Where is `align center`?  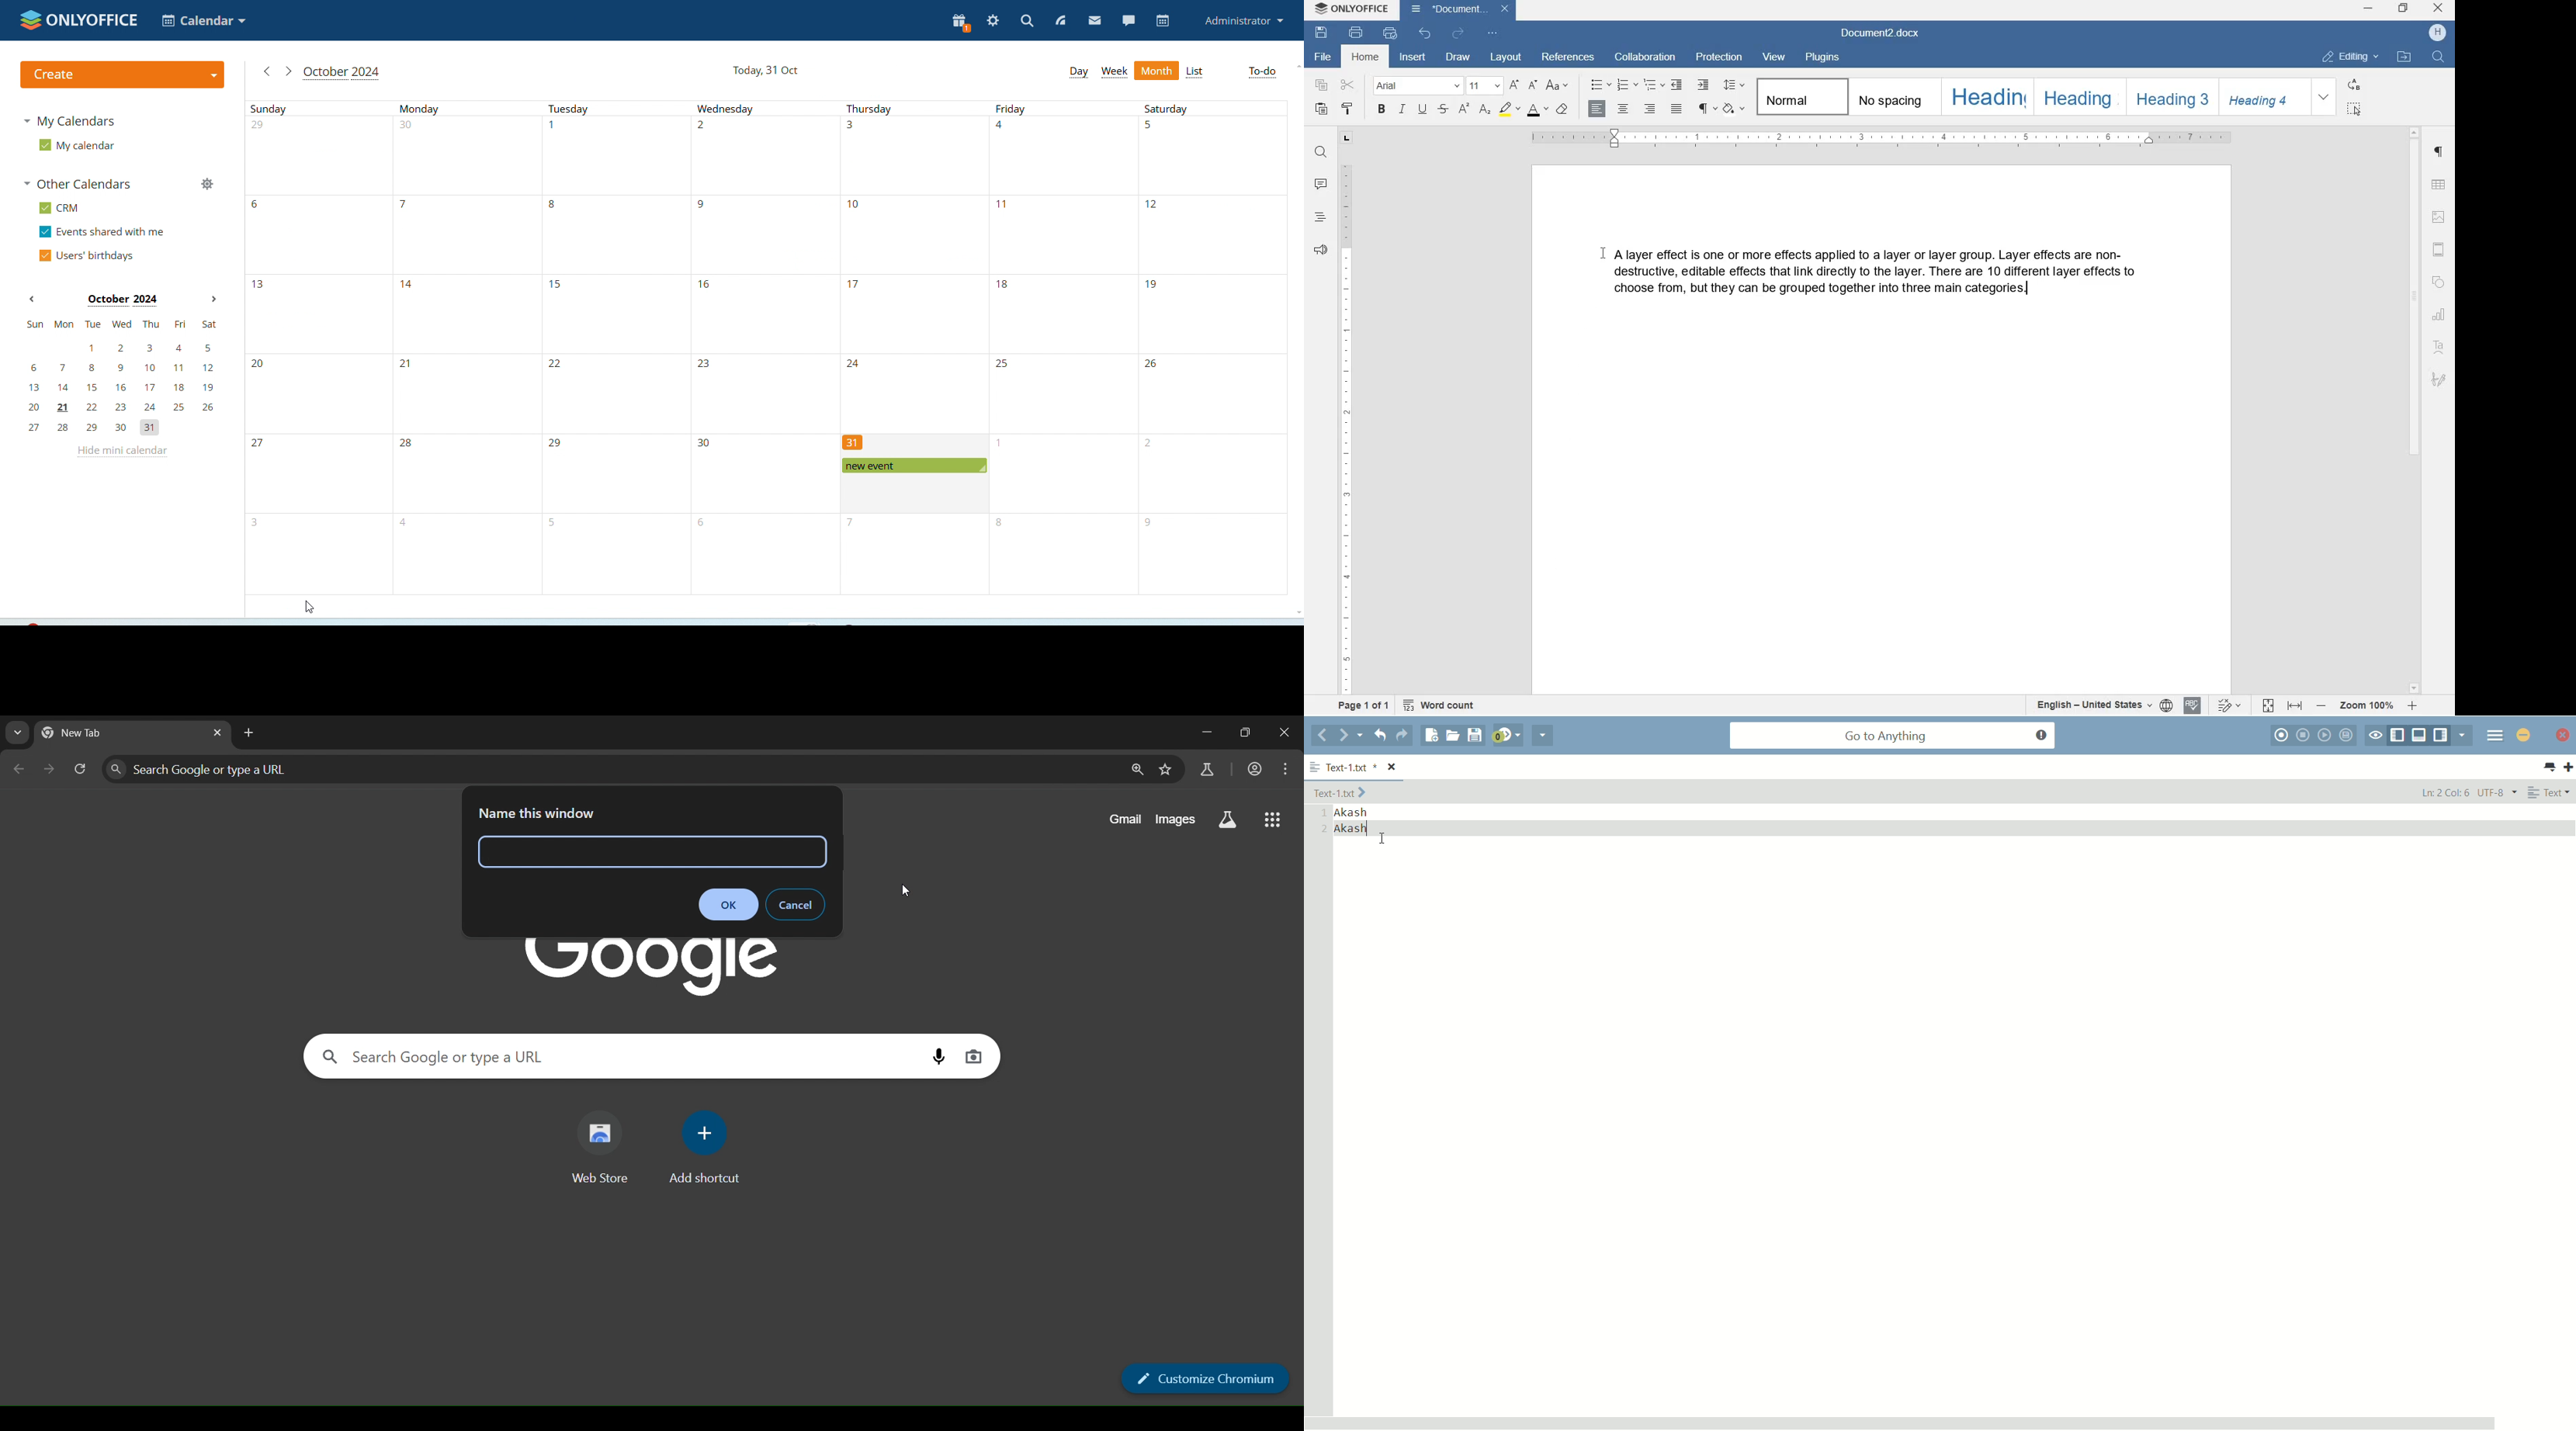
align center is located at coordinates (1622, 109).